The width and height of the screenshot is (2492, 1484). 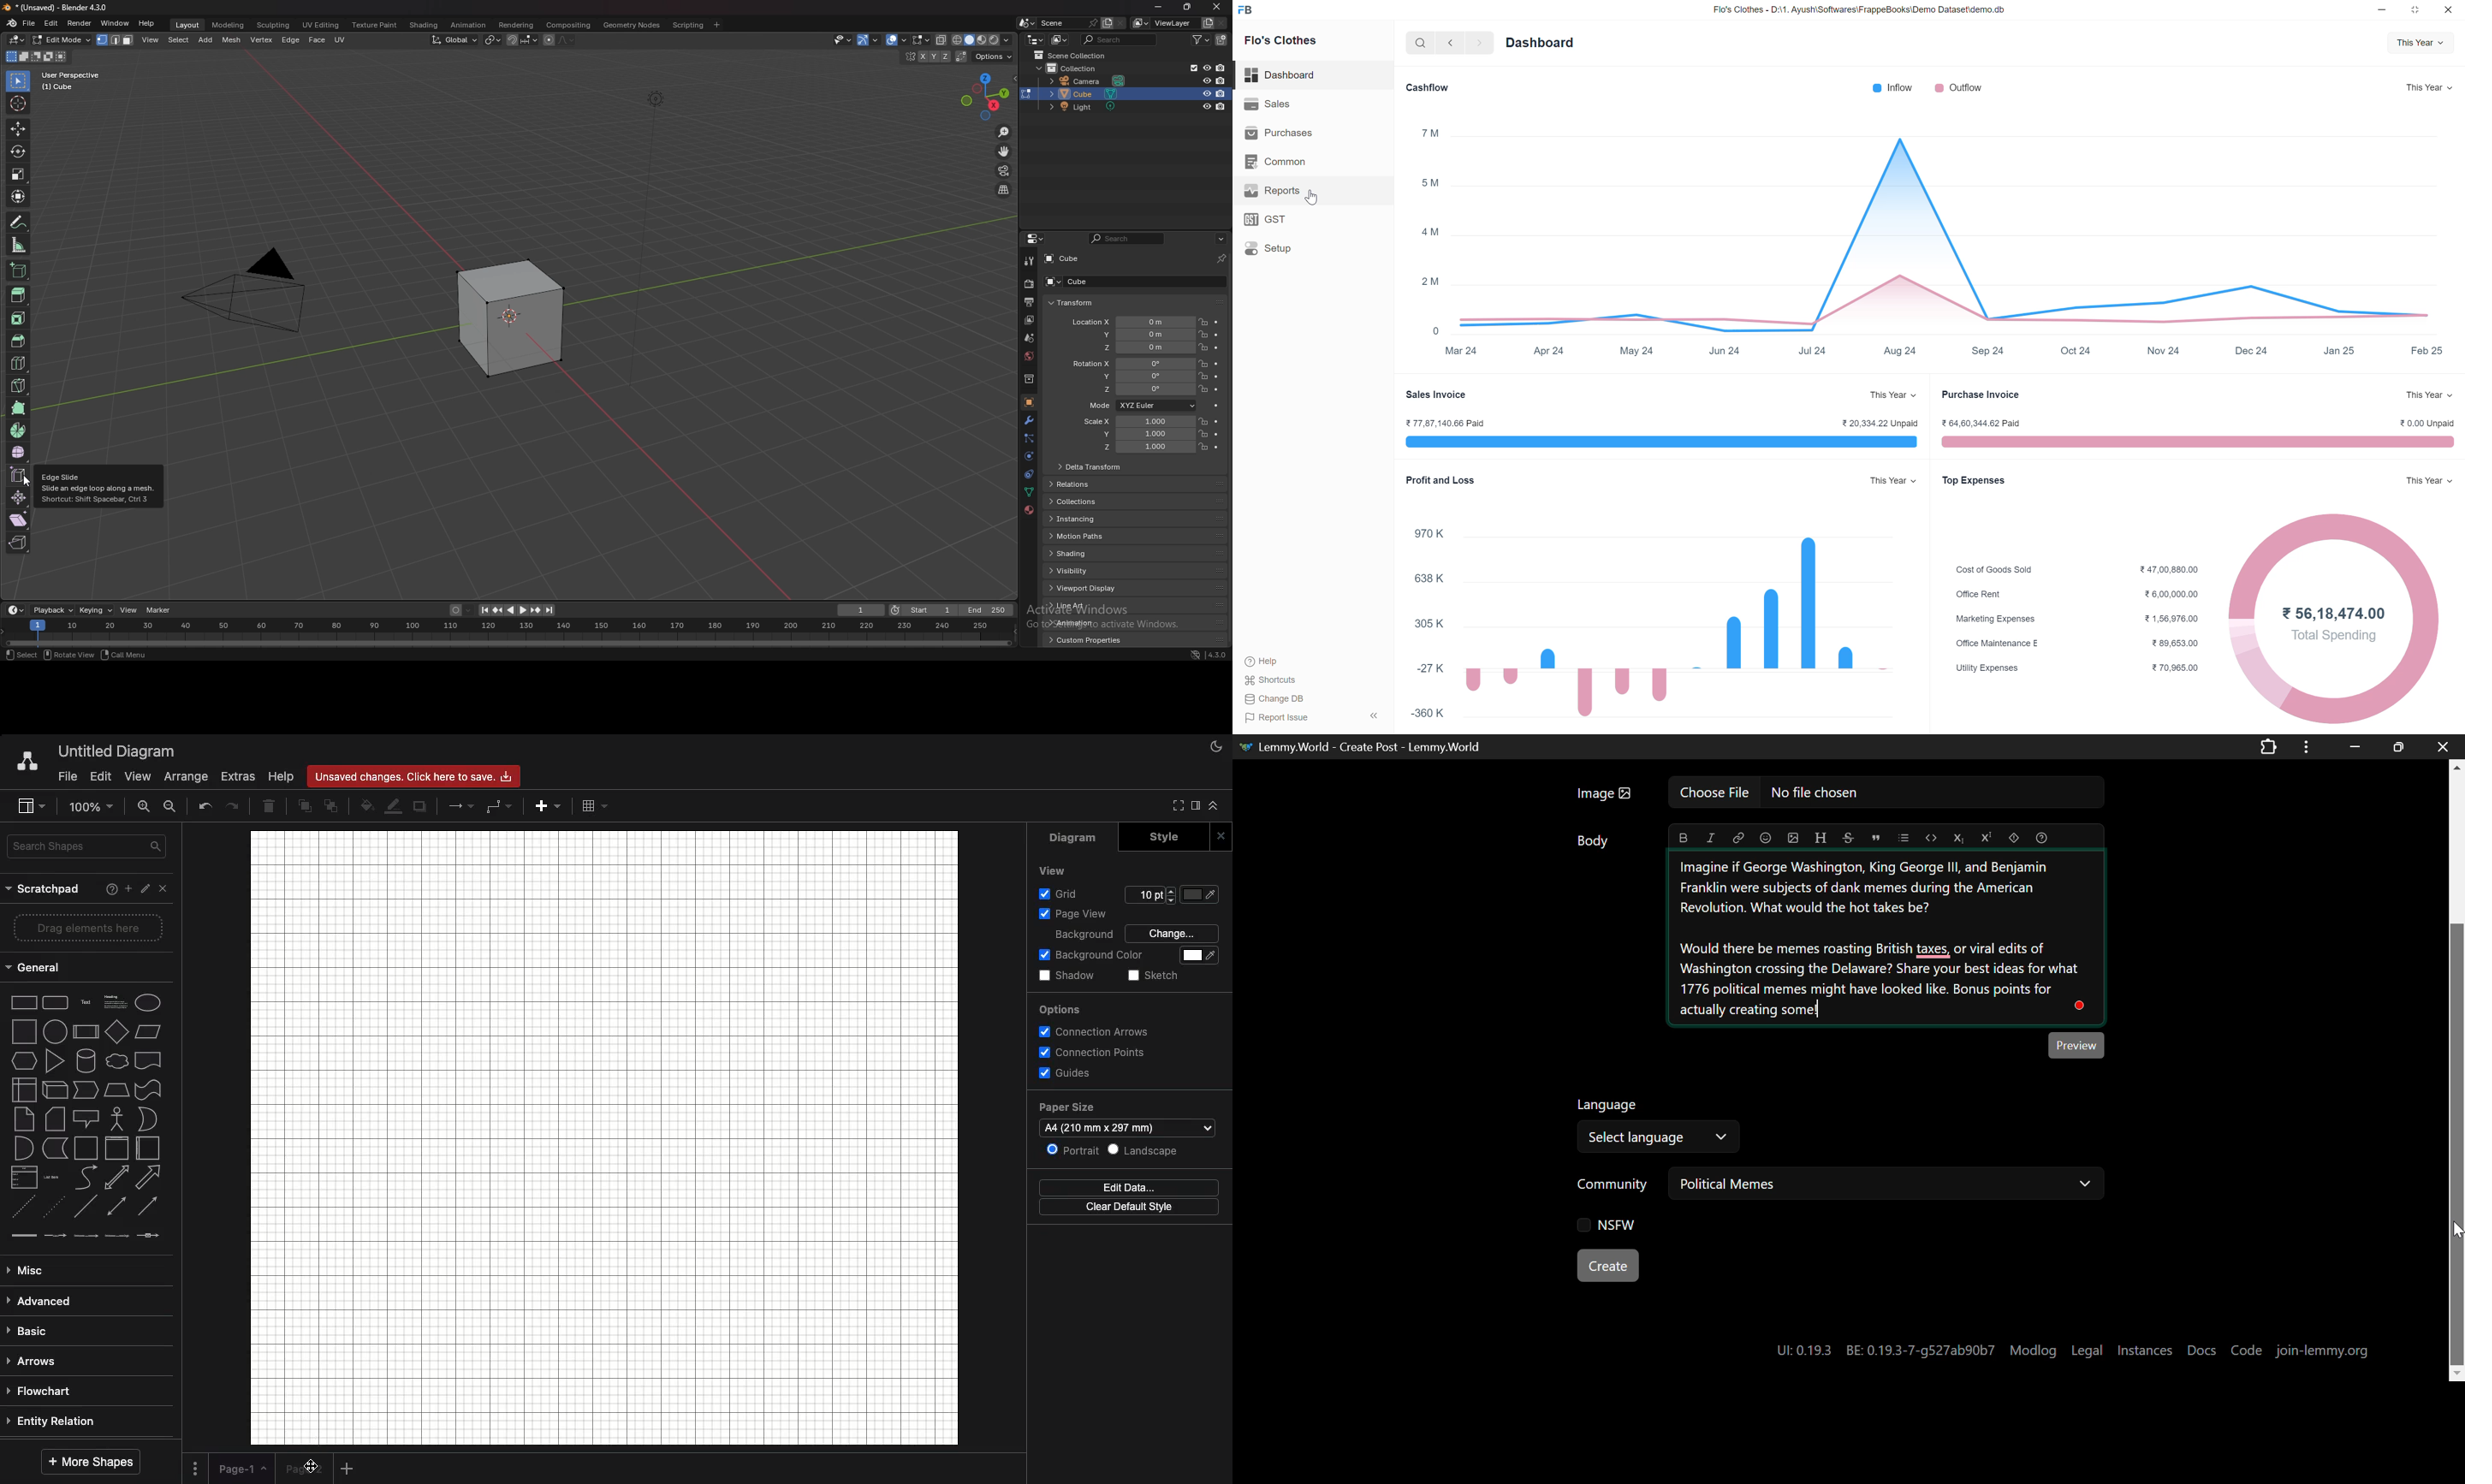 What do you see at coordinates (1450, 42) in the screenshot?
I see `previous` at bounding box center [1450, 42].